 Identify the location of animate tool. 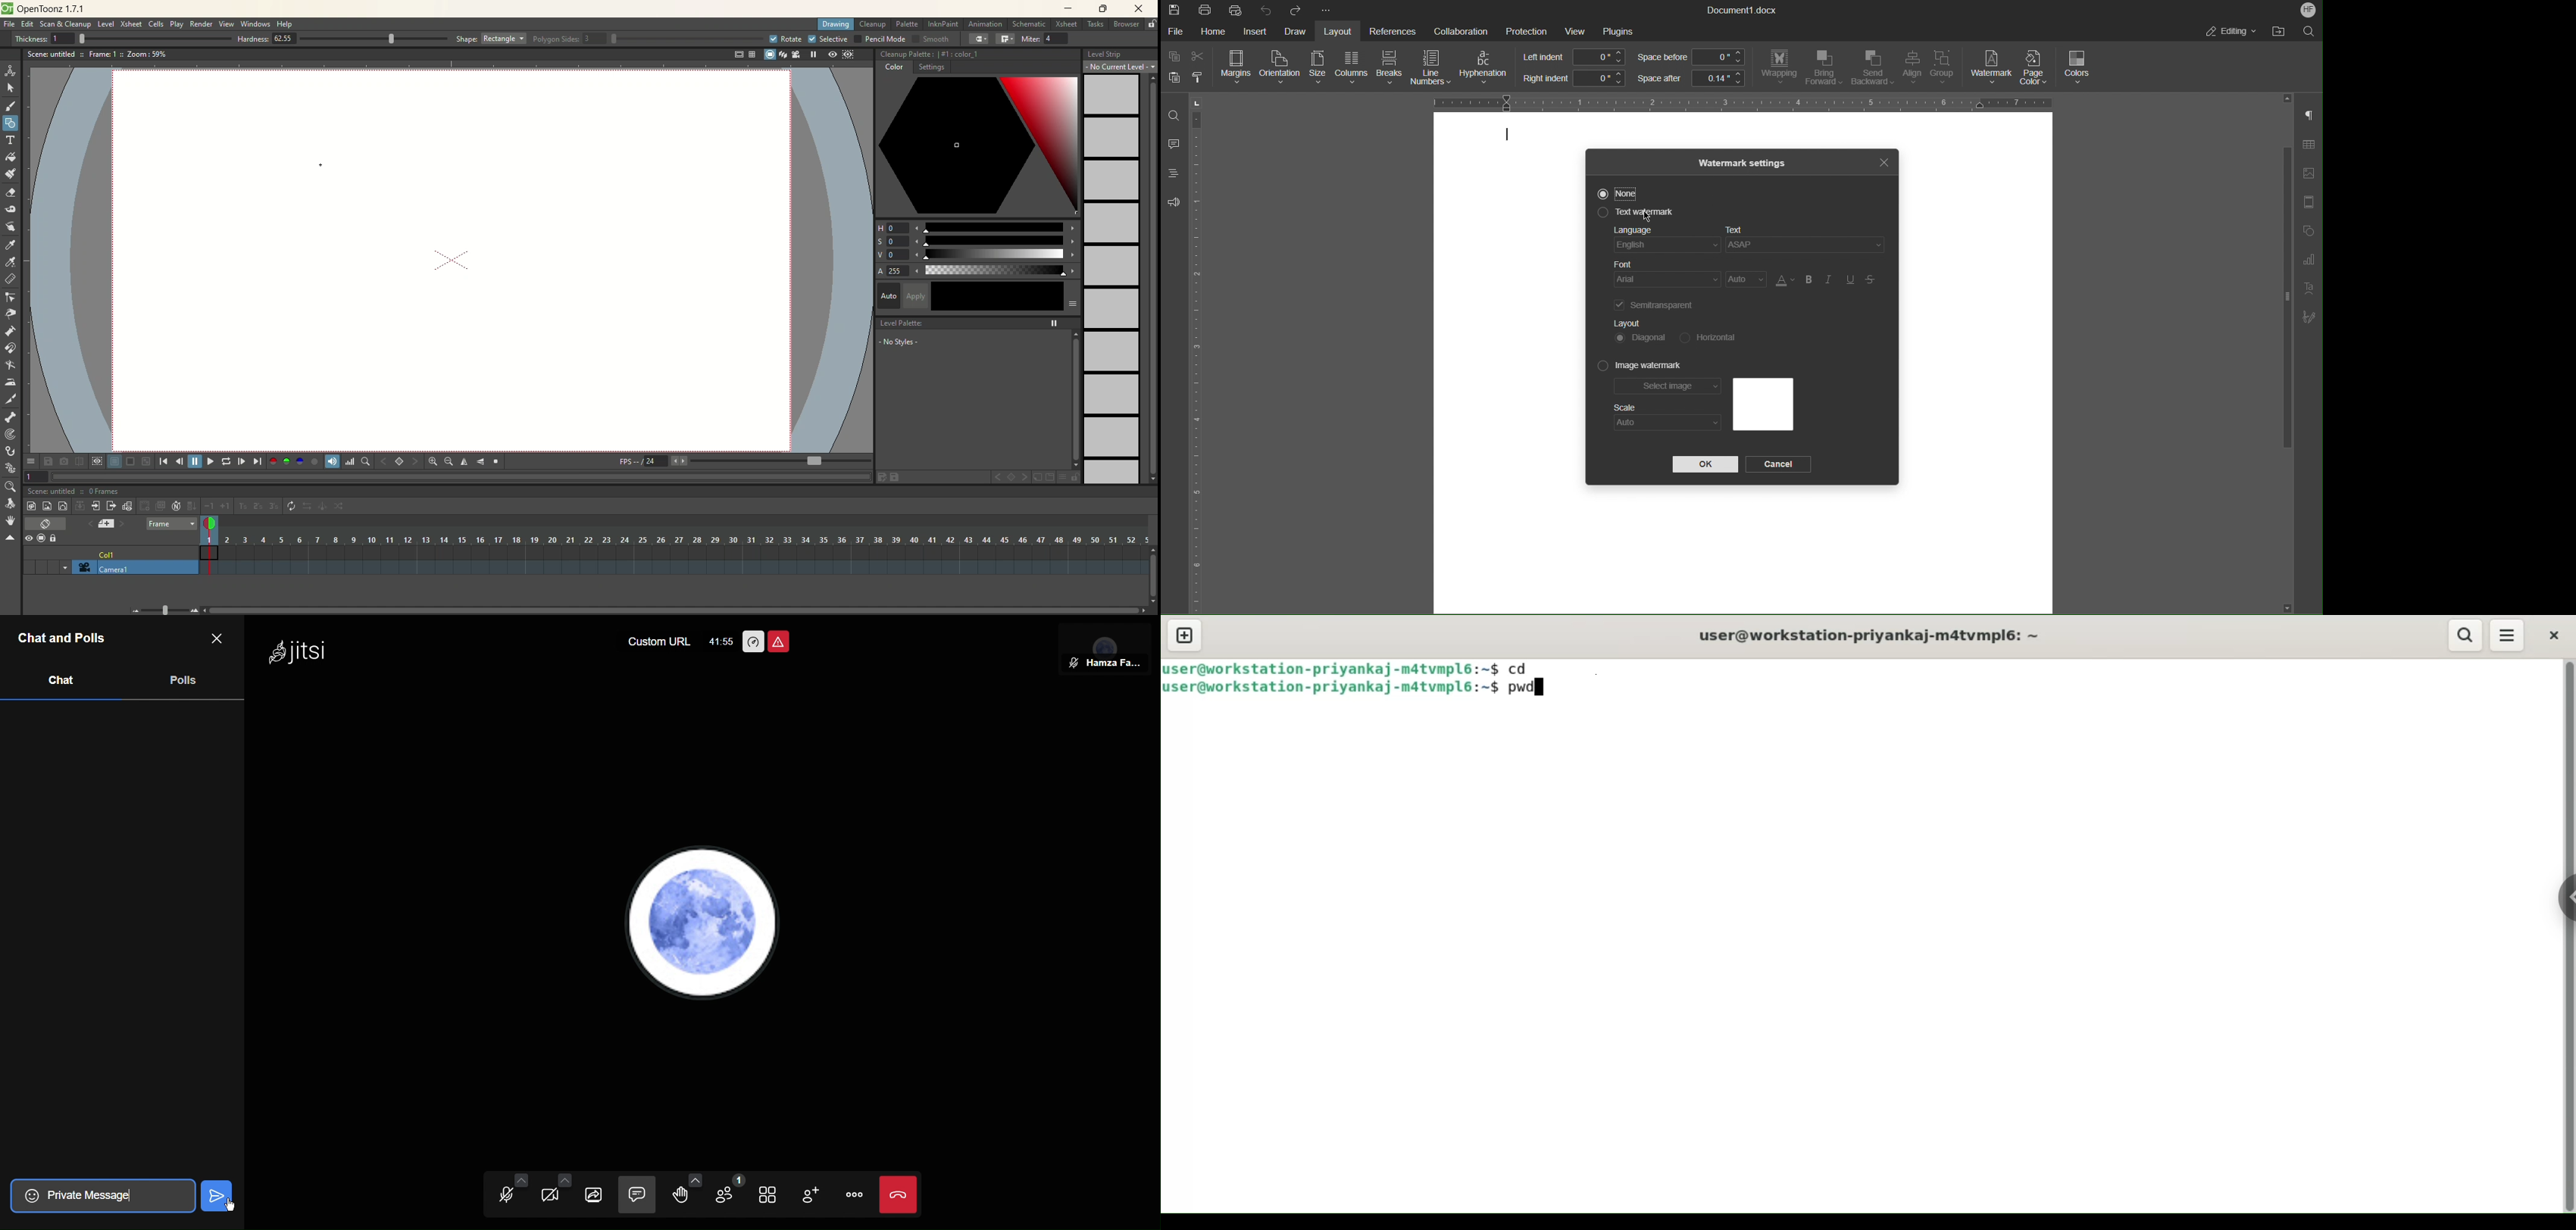
(10, 71).